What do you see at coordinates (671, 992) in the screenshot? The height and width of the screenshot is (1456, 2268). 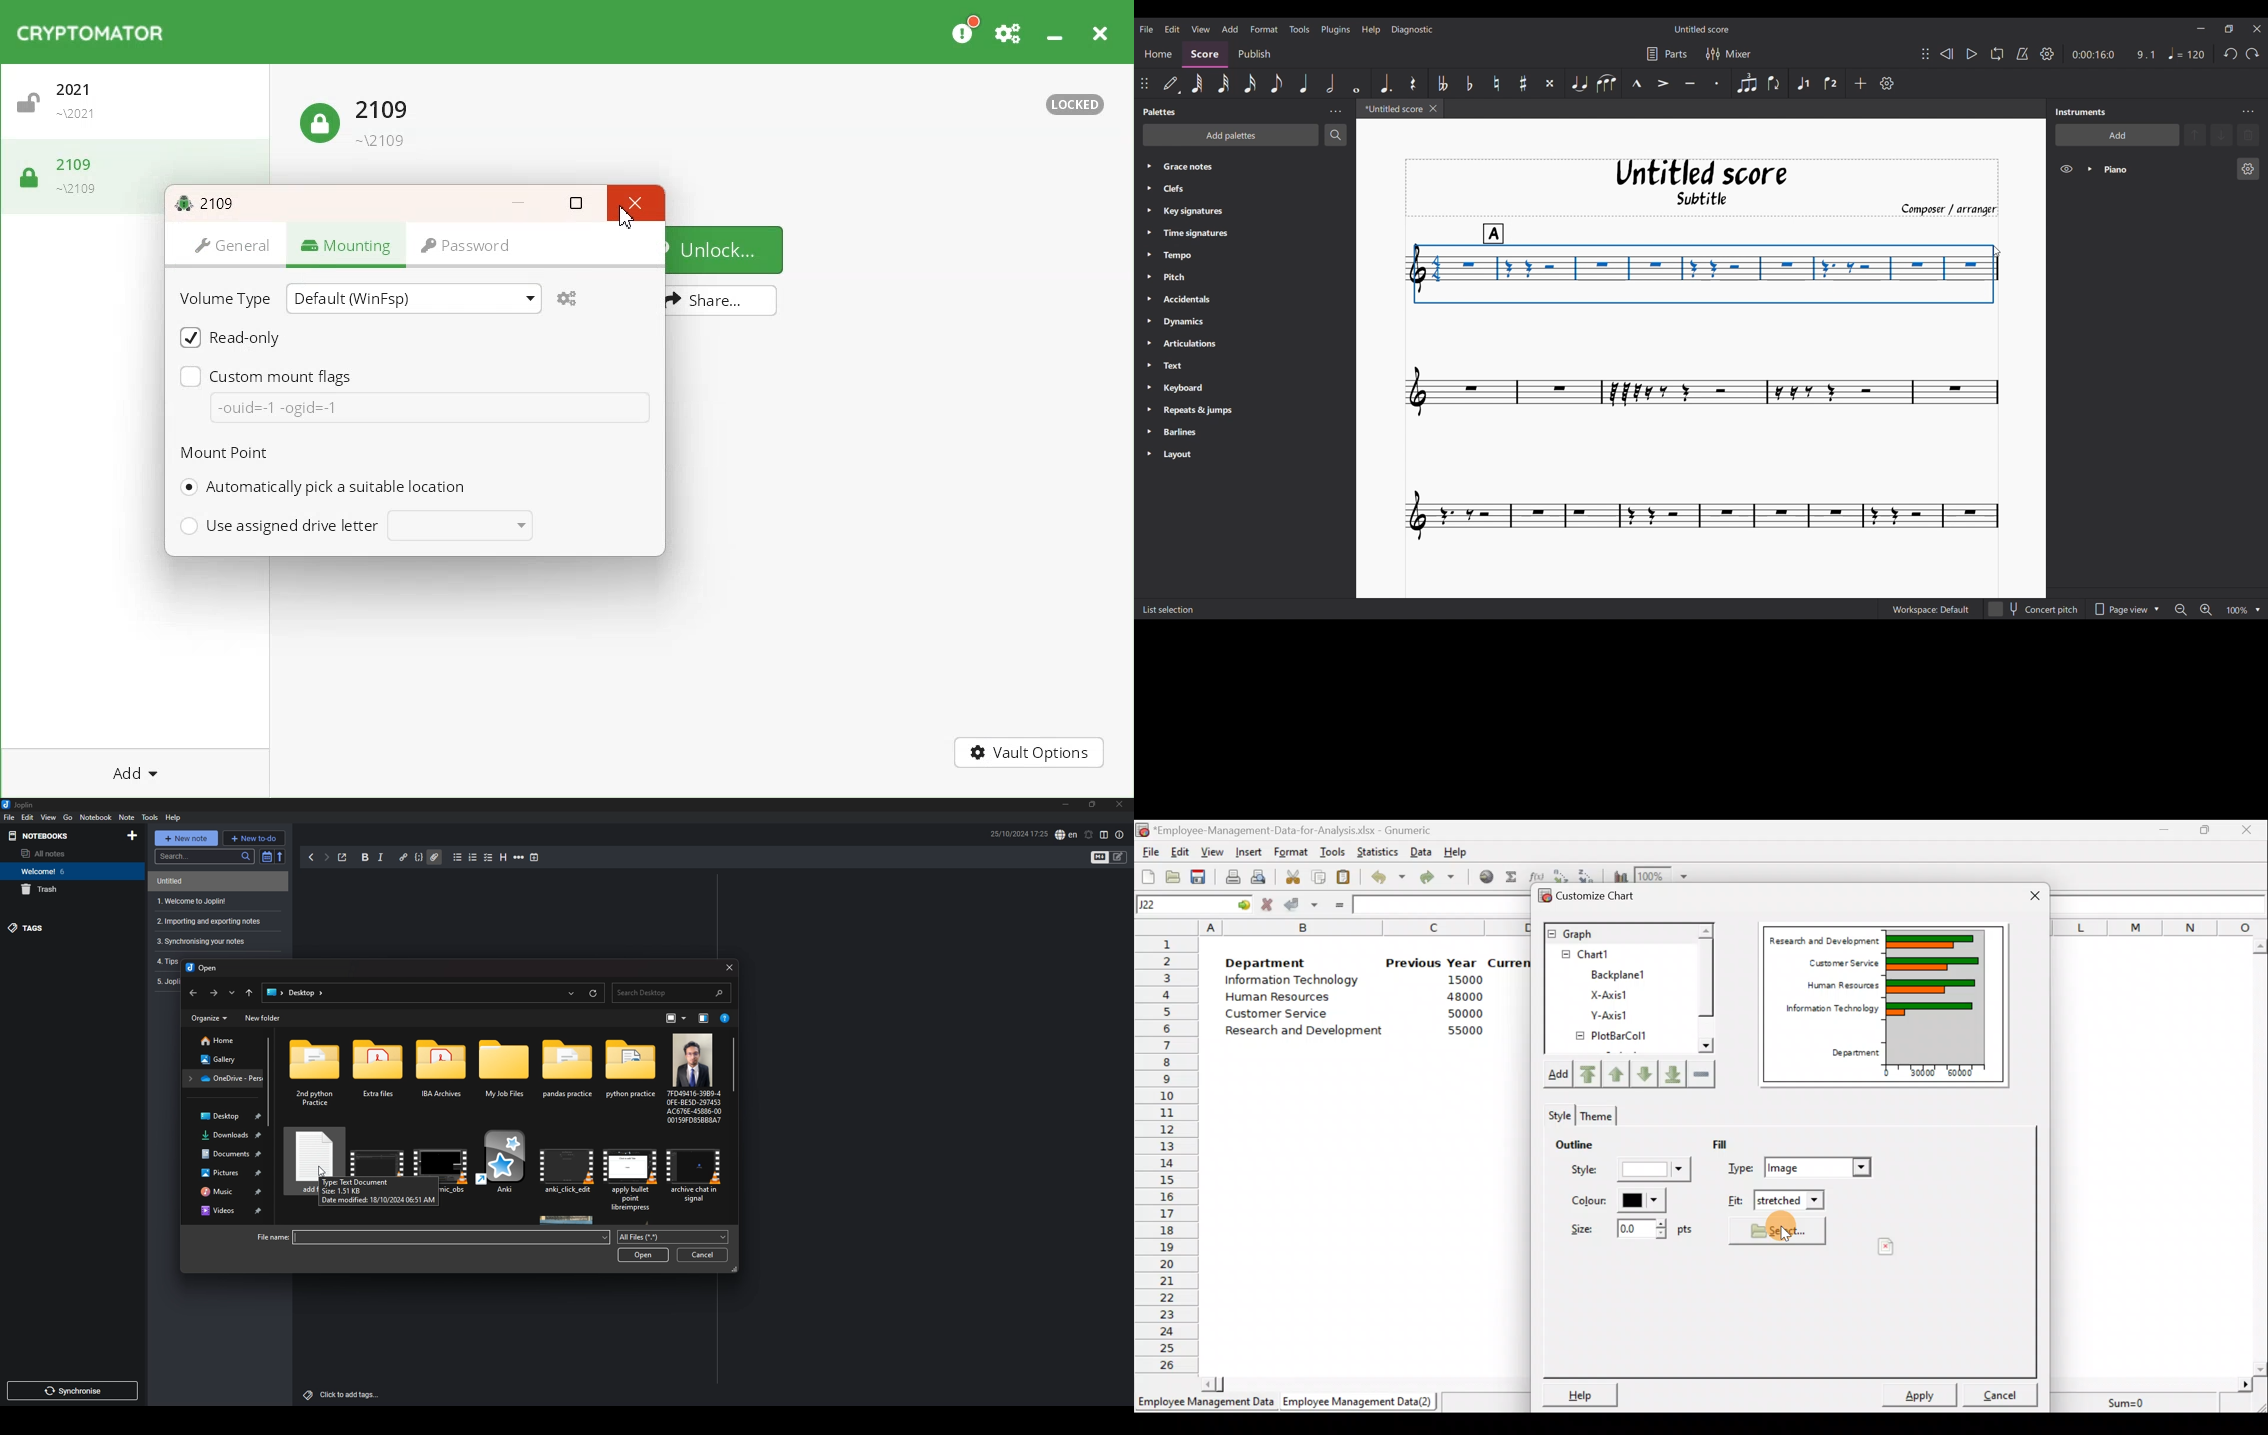 I see `search bar` at bounding box center [671, 992].